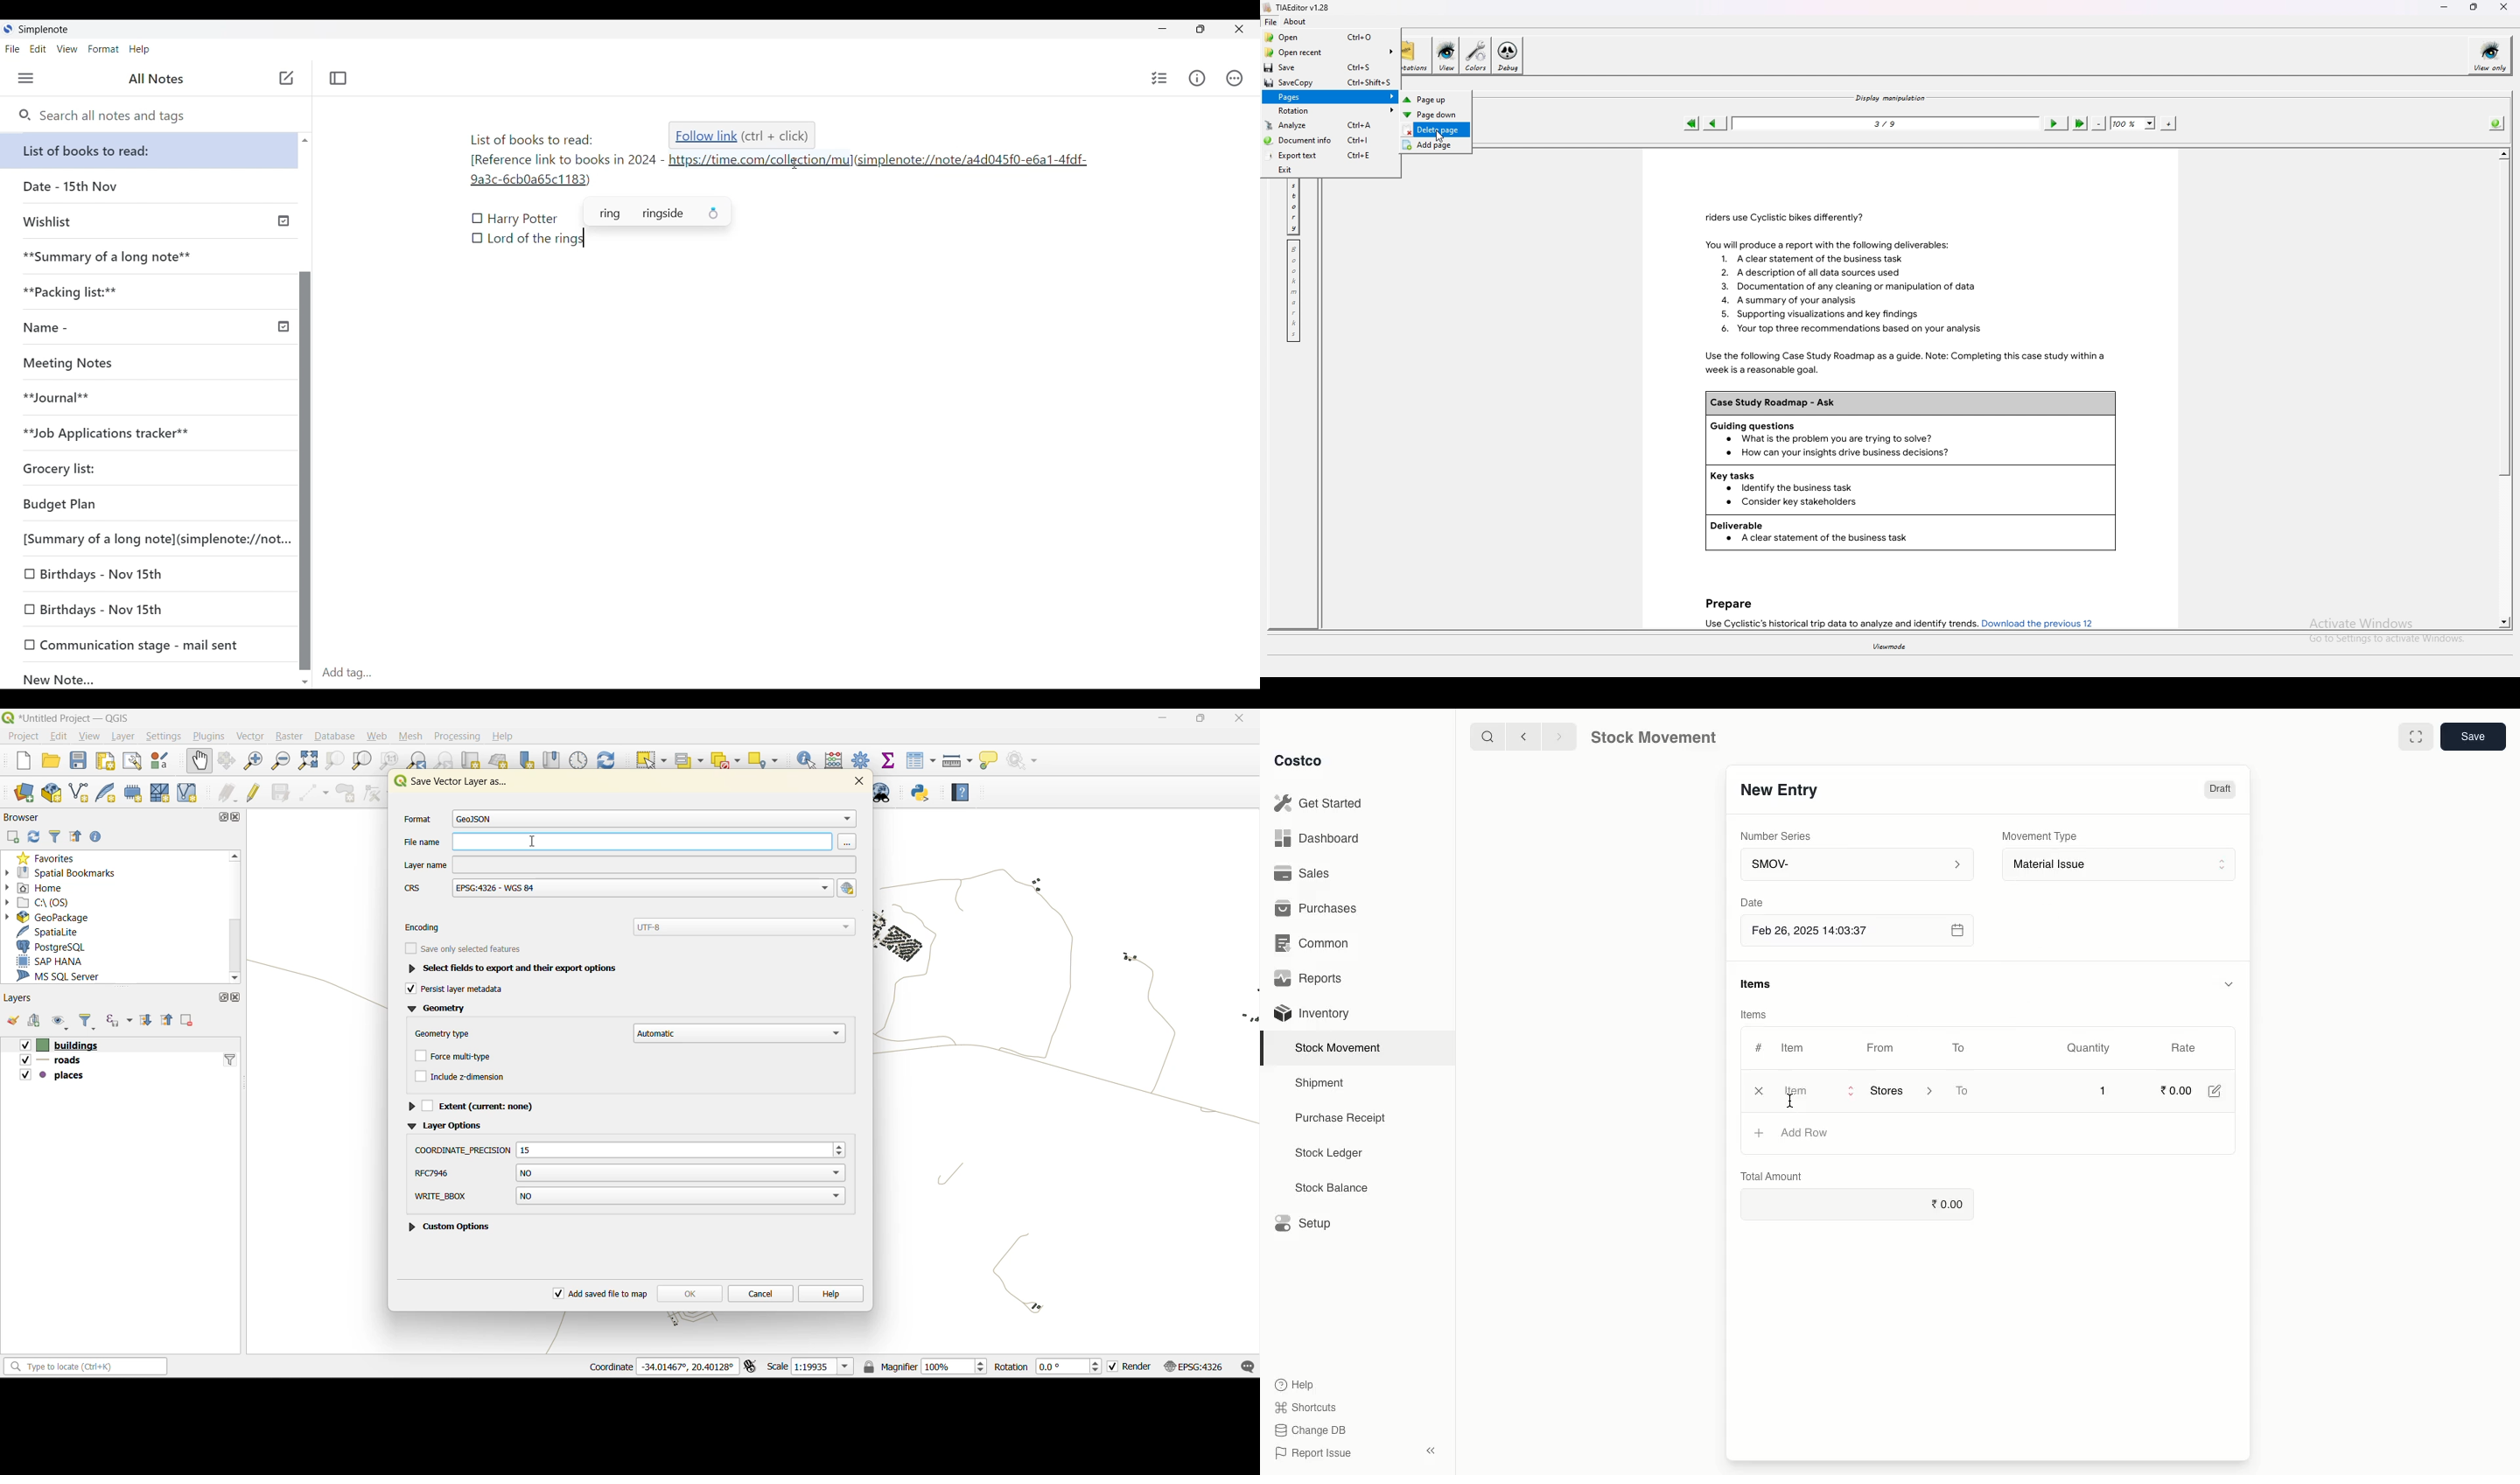 This screenshot has height=1484, width=2520. Describe the element at coordinates (477, 238) in the screenshot. I see `Checklist as markdown` at that location.